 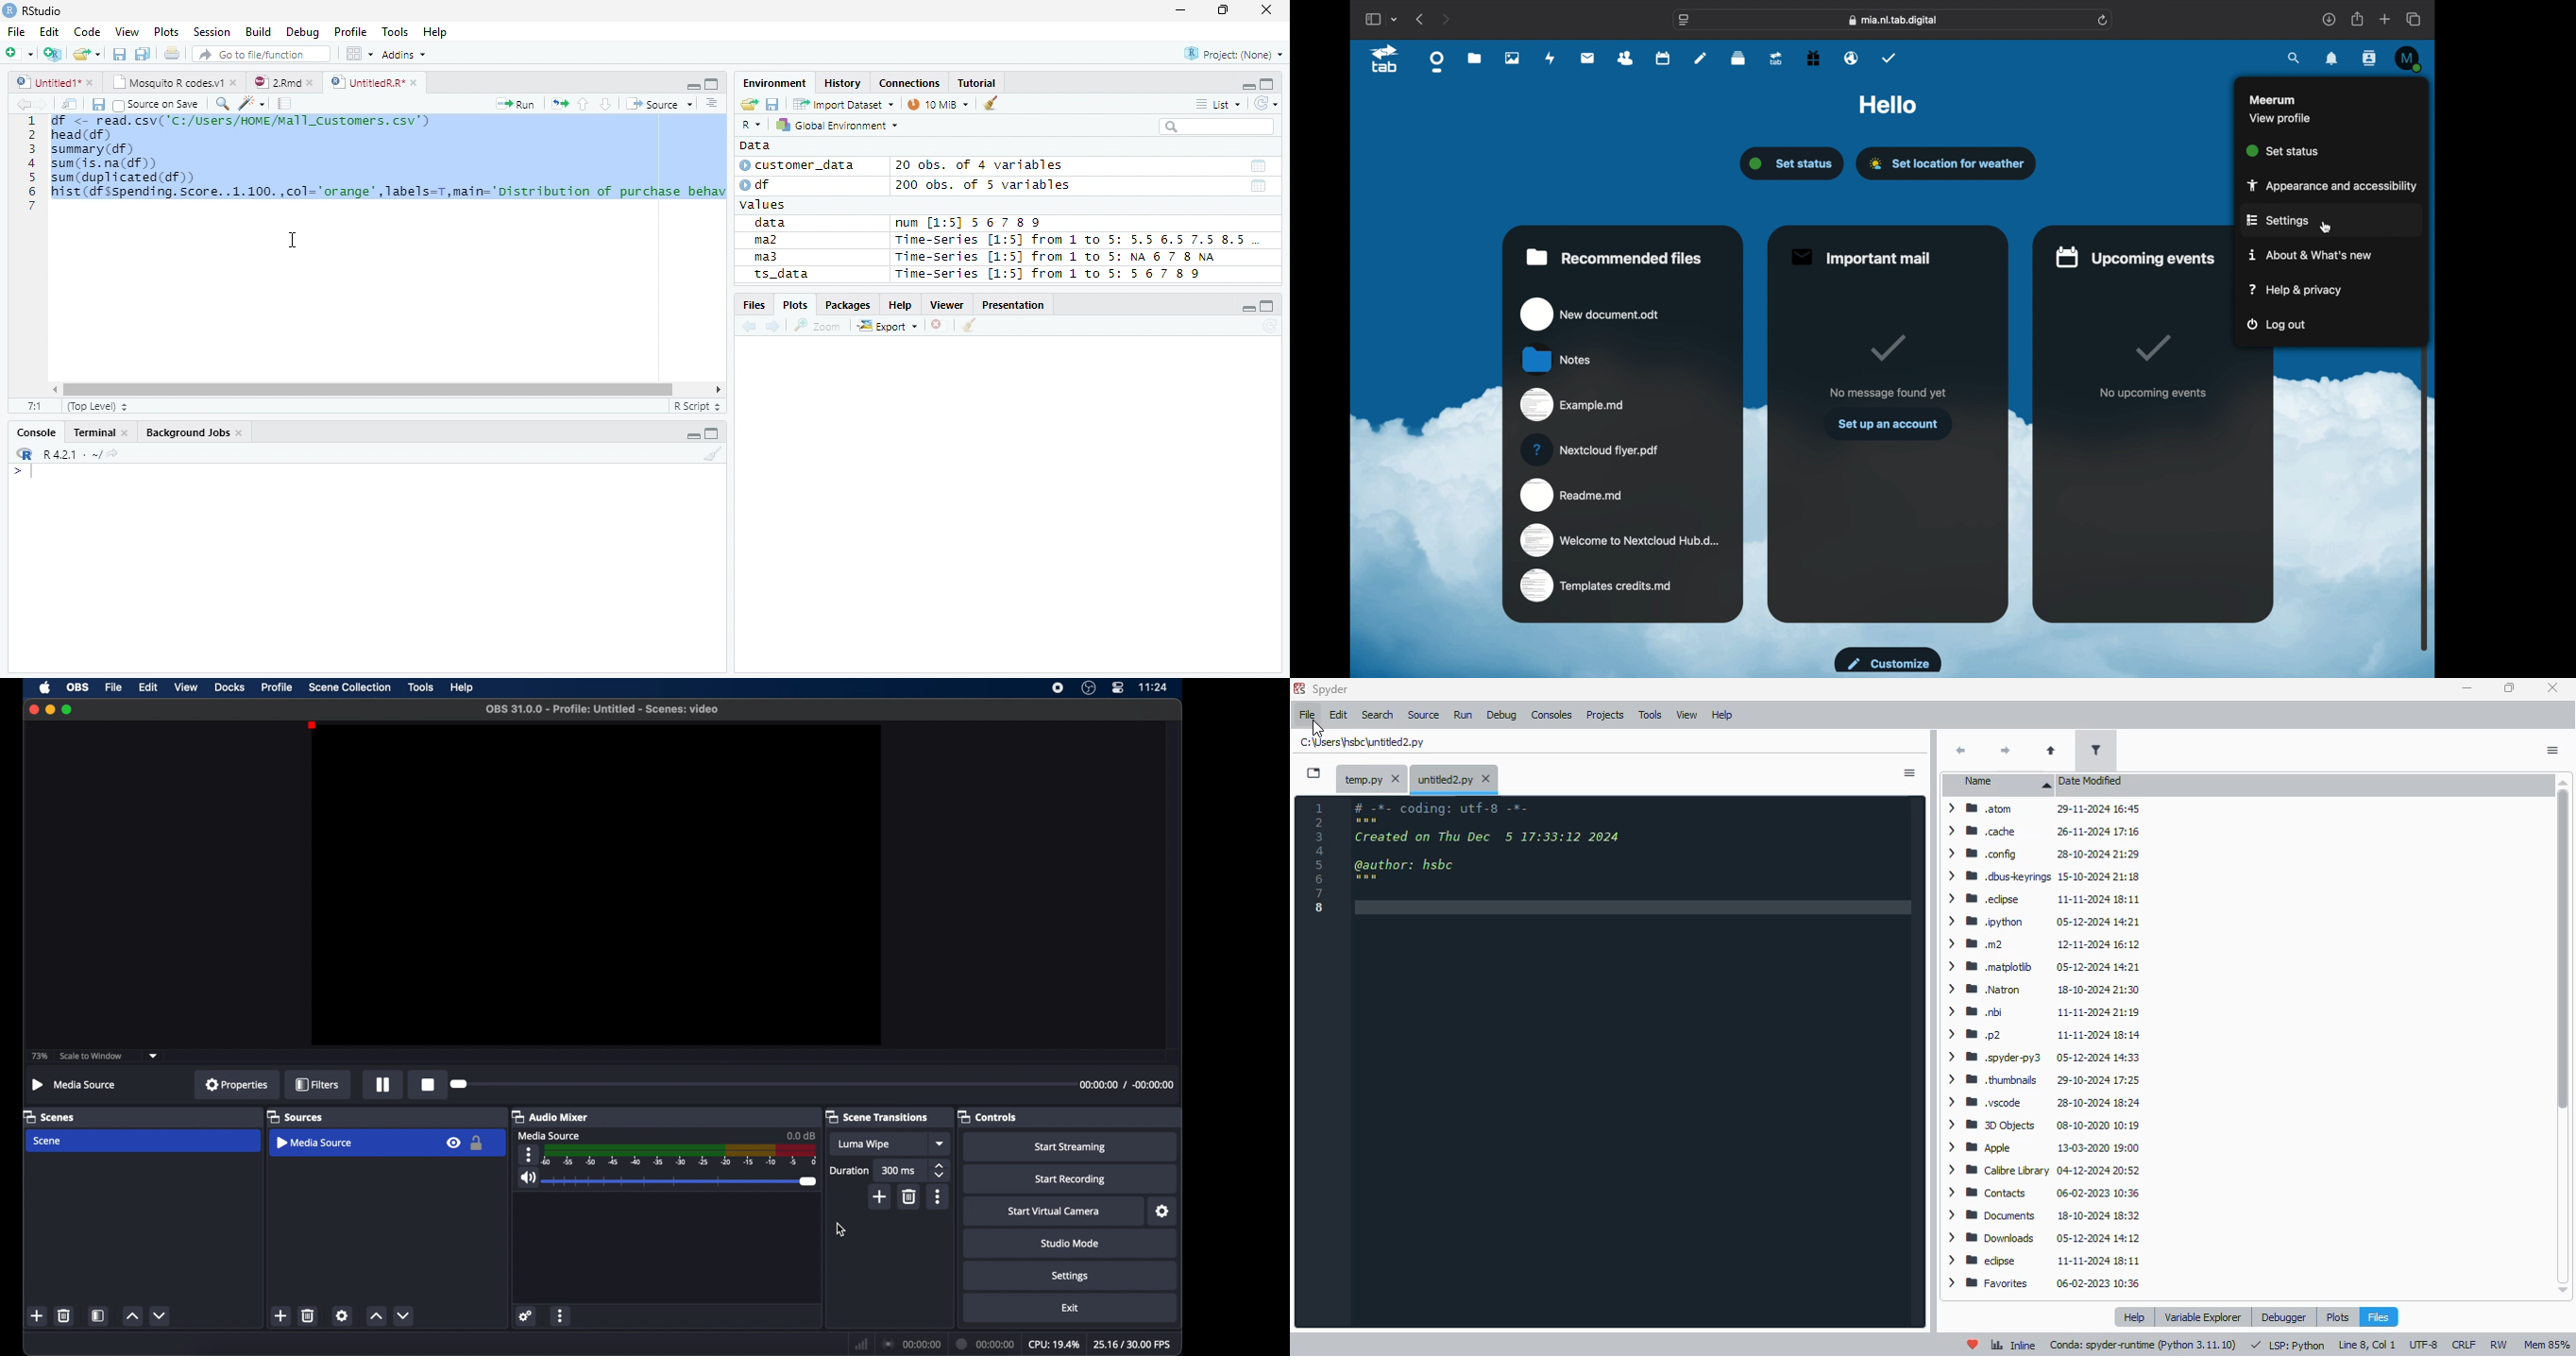 I want to click on set status, so click(x=1791, y=163).